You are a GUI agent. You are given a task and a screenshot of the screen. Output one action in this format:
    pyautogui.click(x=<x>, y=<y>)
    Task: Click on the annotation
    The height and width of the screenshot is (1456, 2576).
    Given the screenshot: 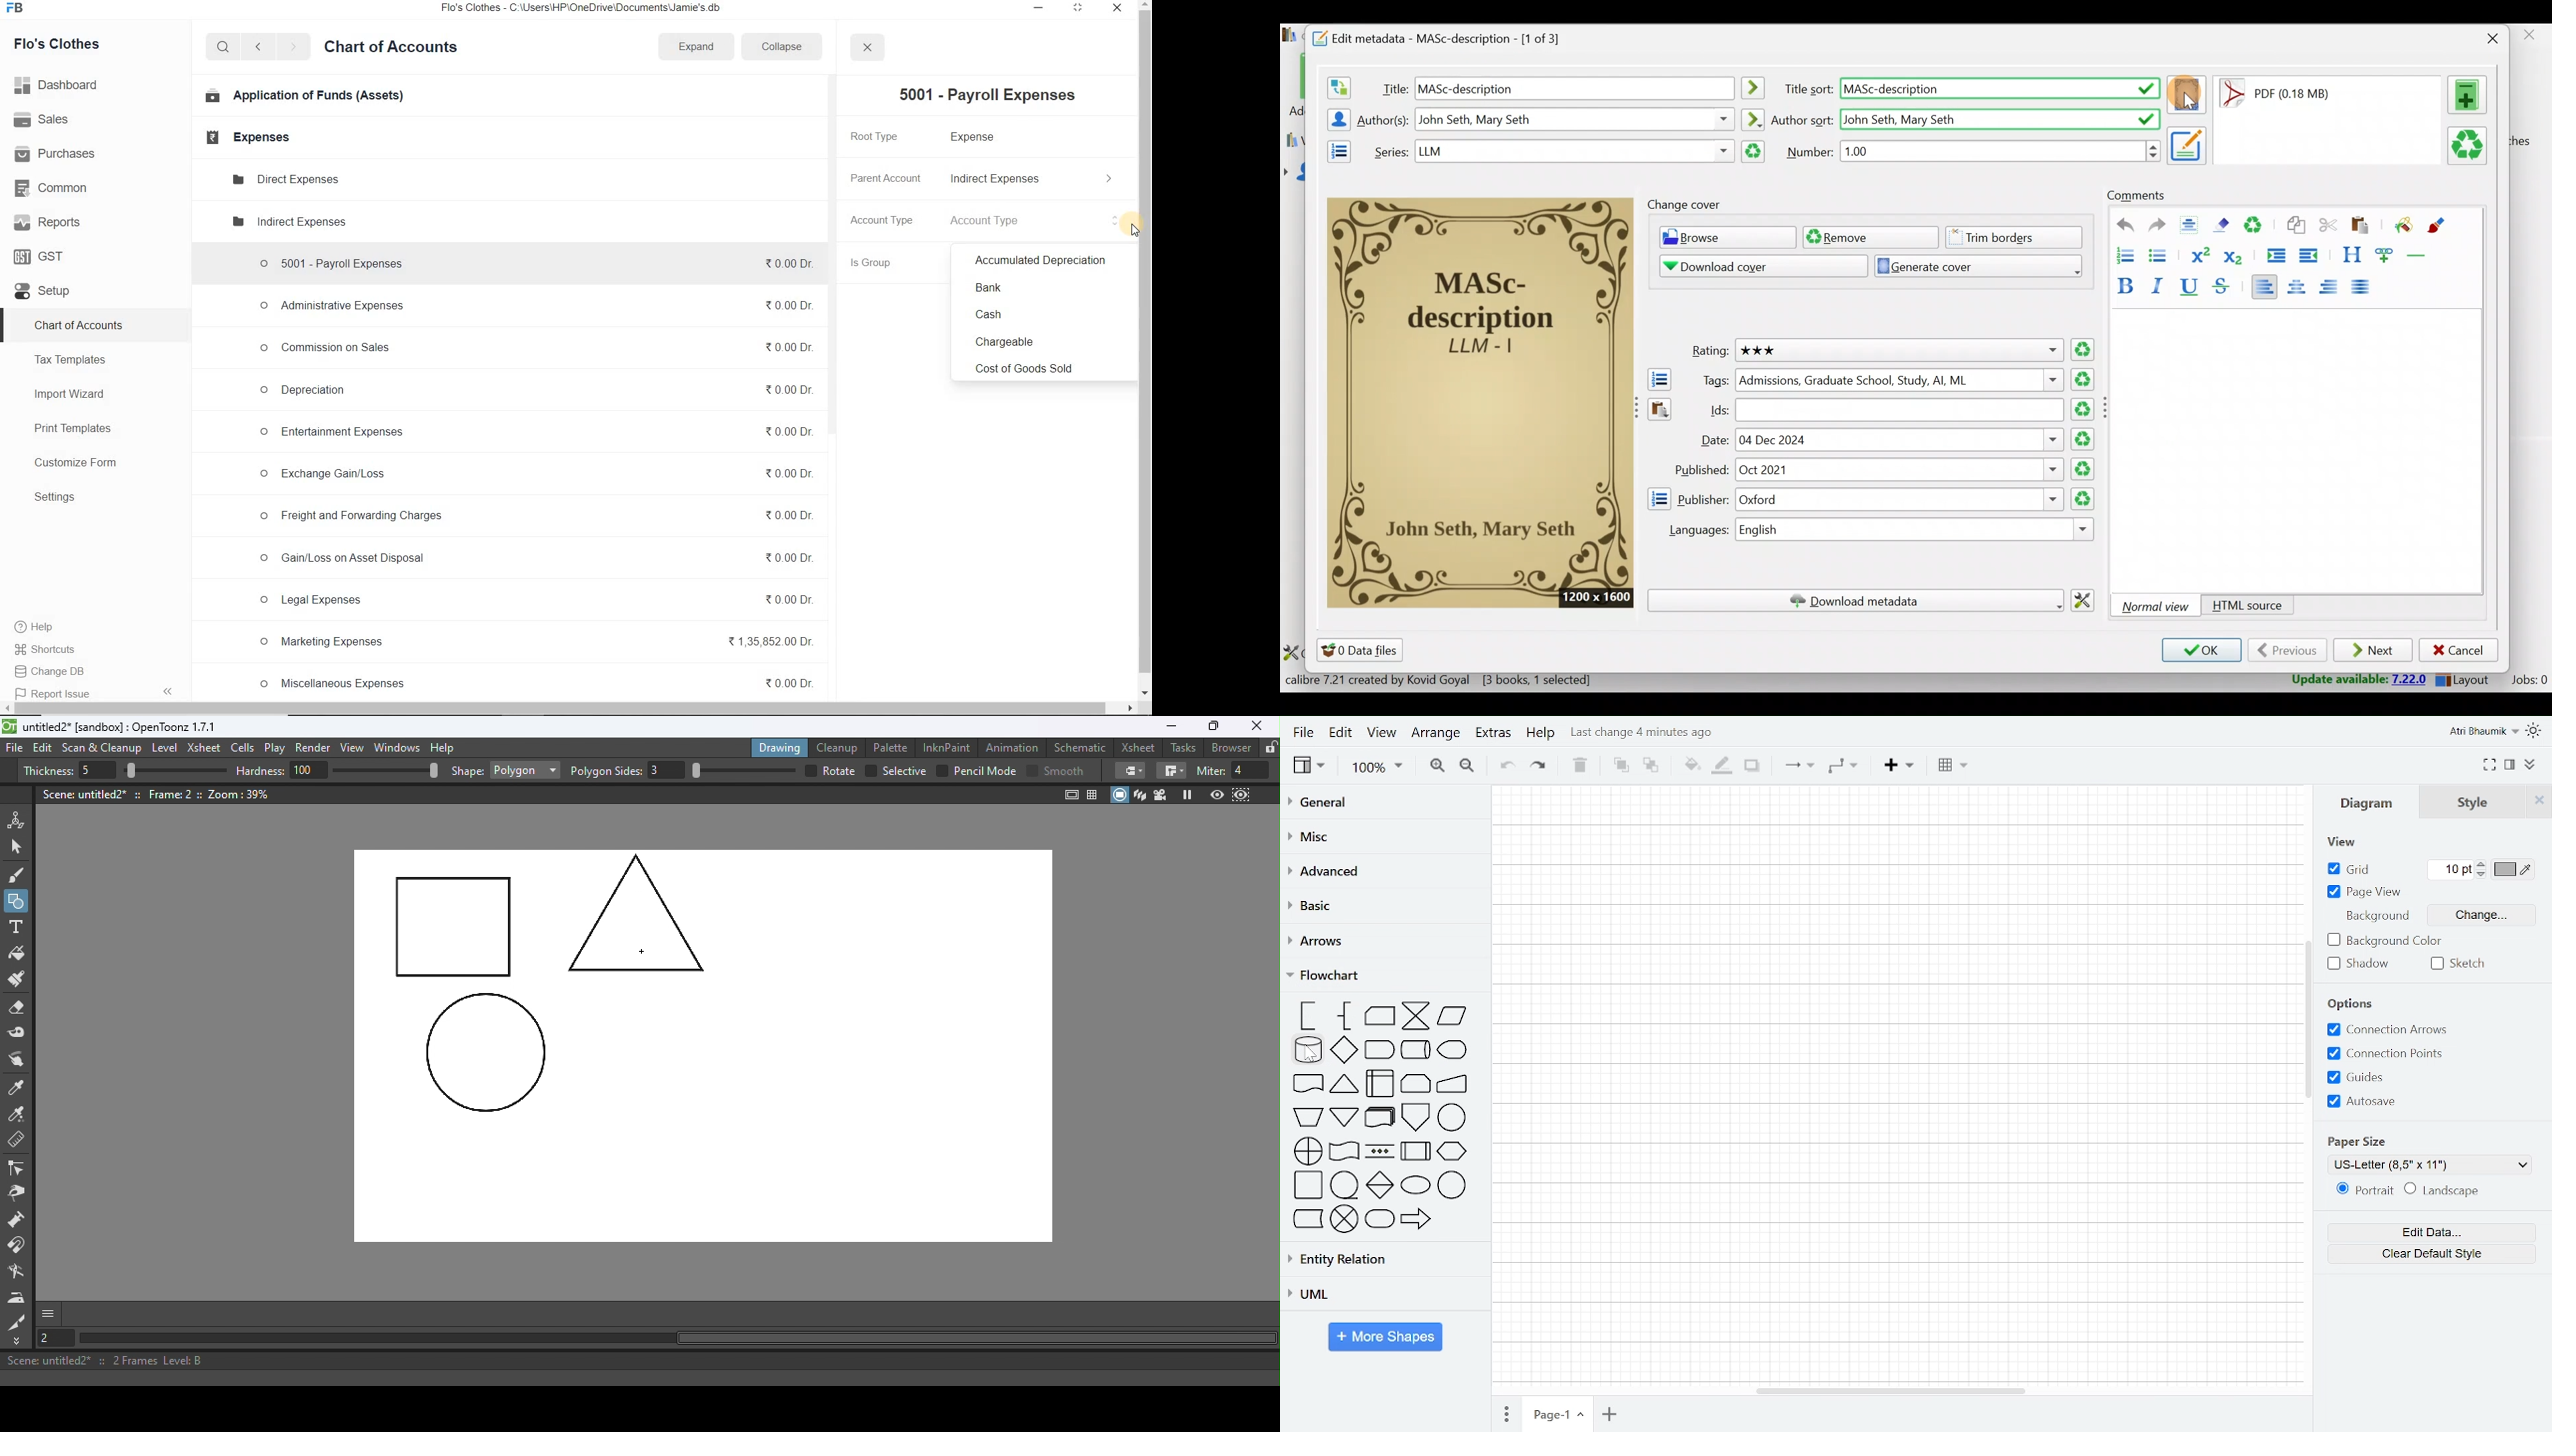 What is the action you would take?
    pyautogui.click(x=1346, y=1017)
    